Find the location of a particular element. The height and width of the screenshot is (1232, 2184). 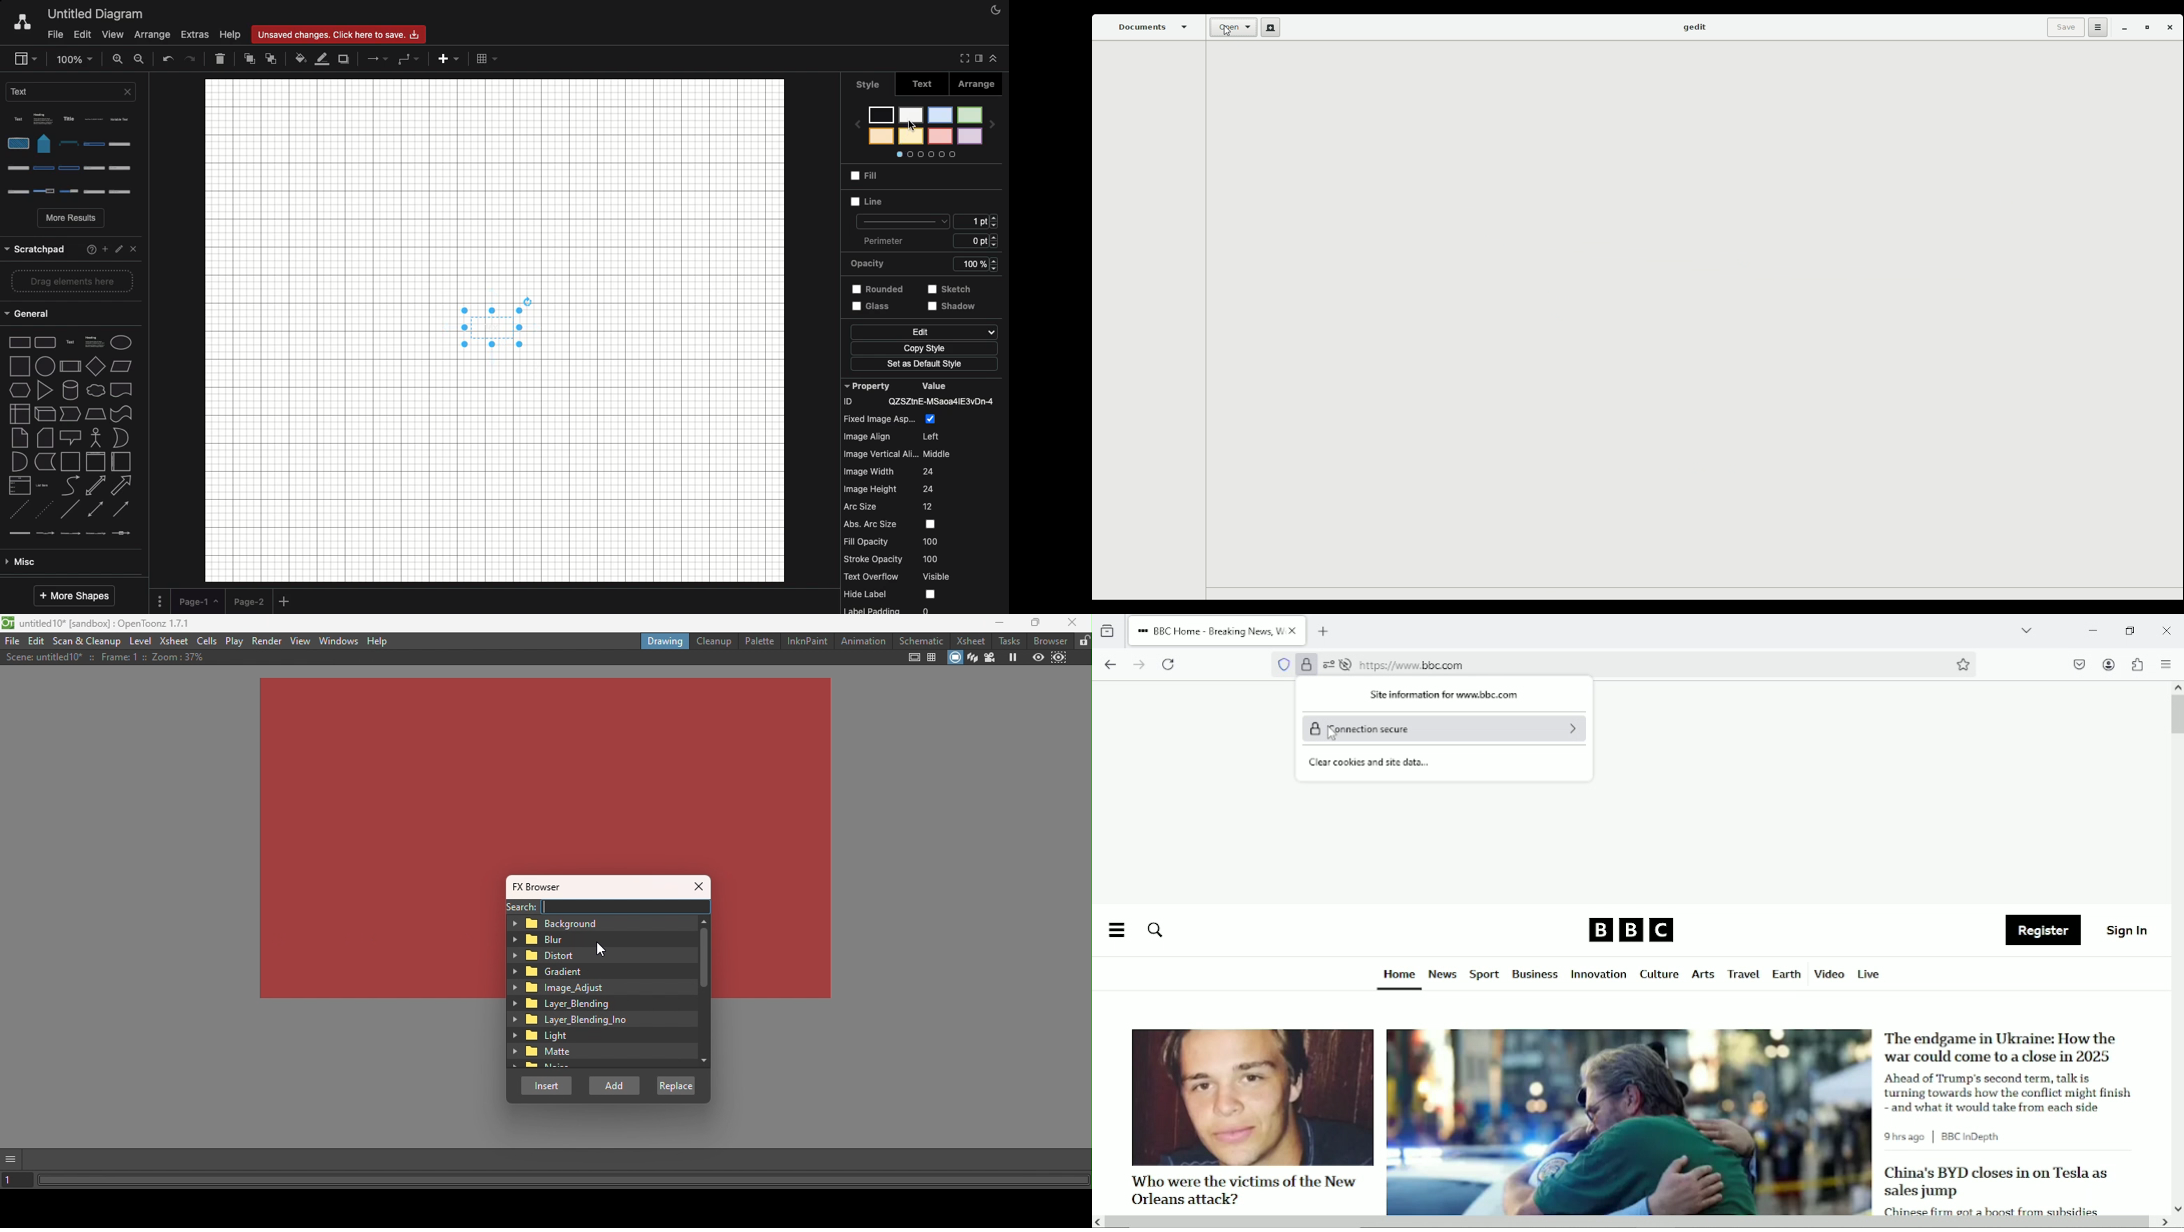

Distort is located at coordinates (548, 955).